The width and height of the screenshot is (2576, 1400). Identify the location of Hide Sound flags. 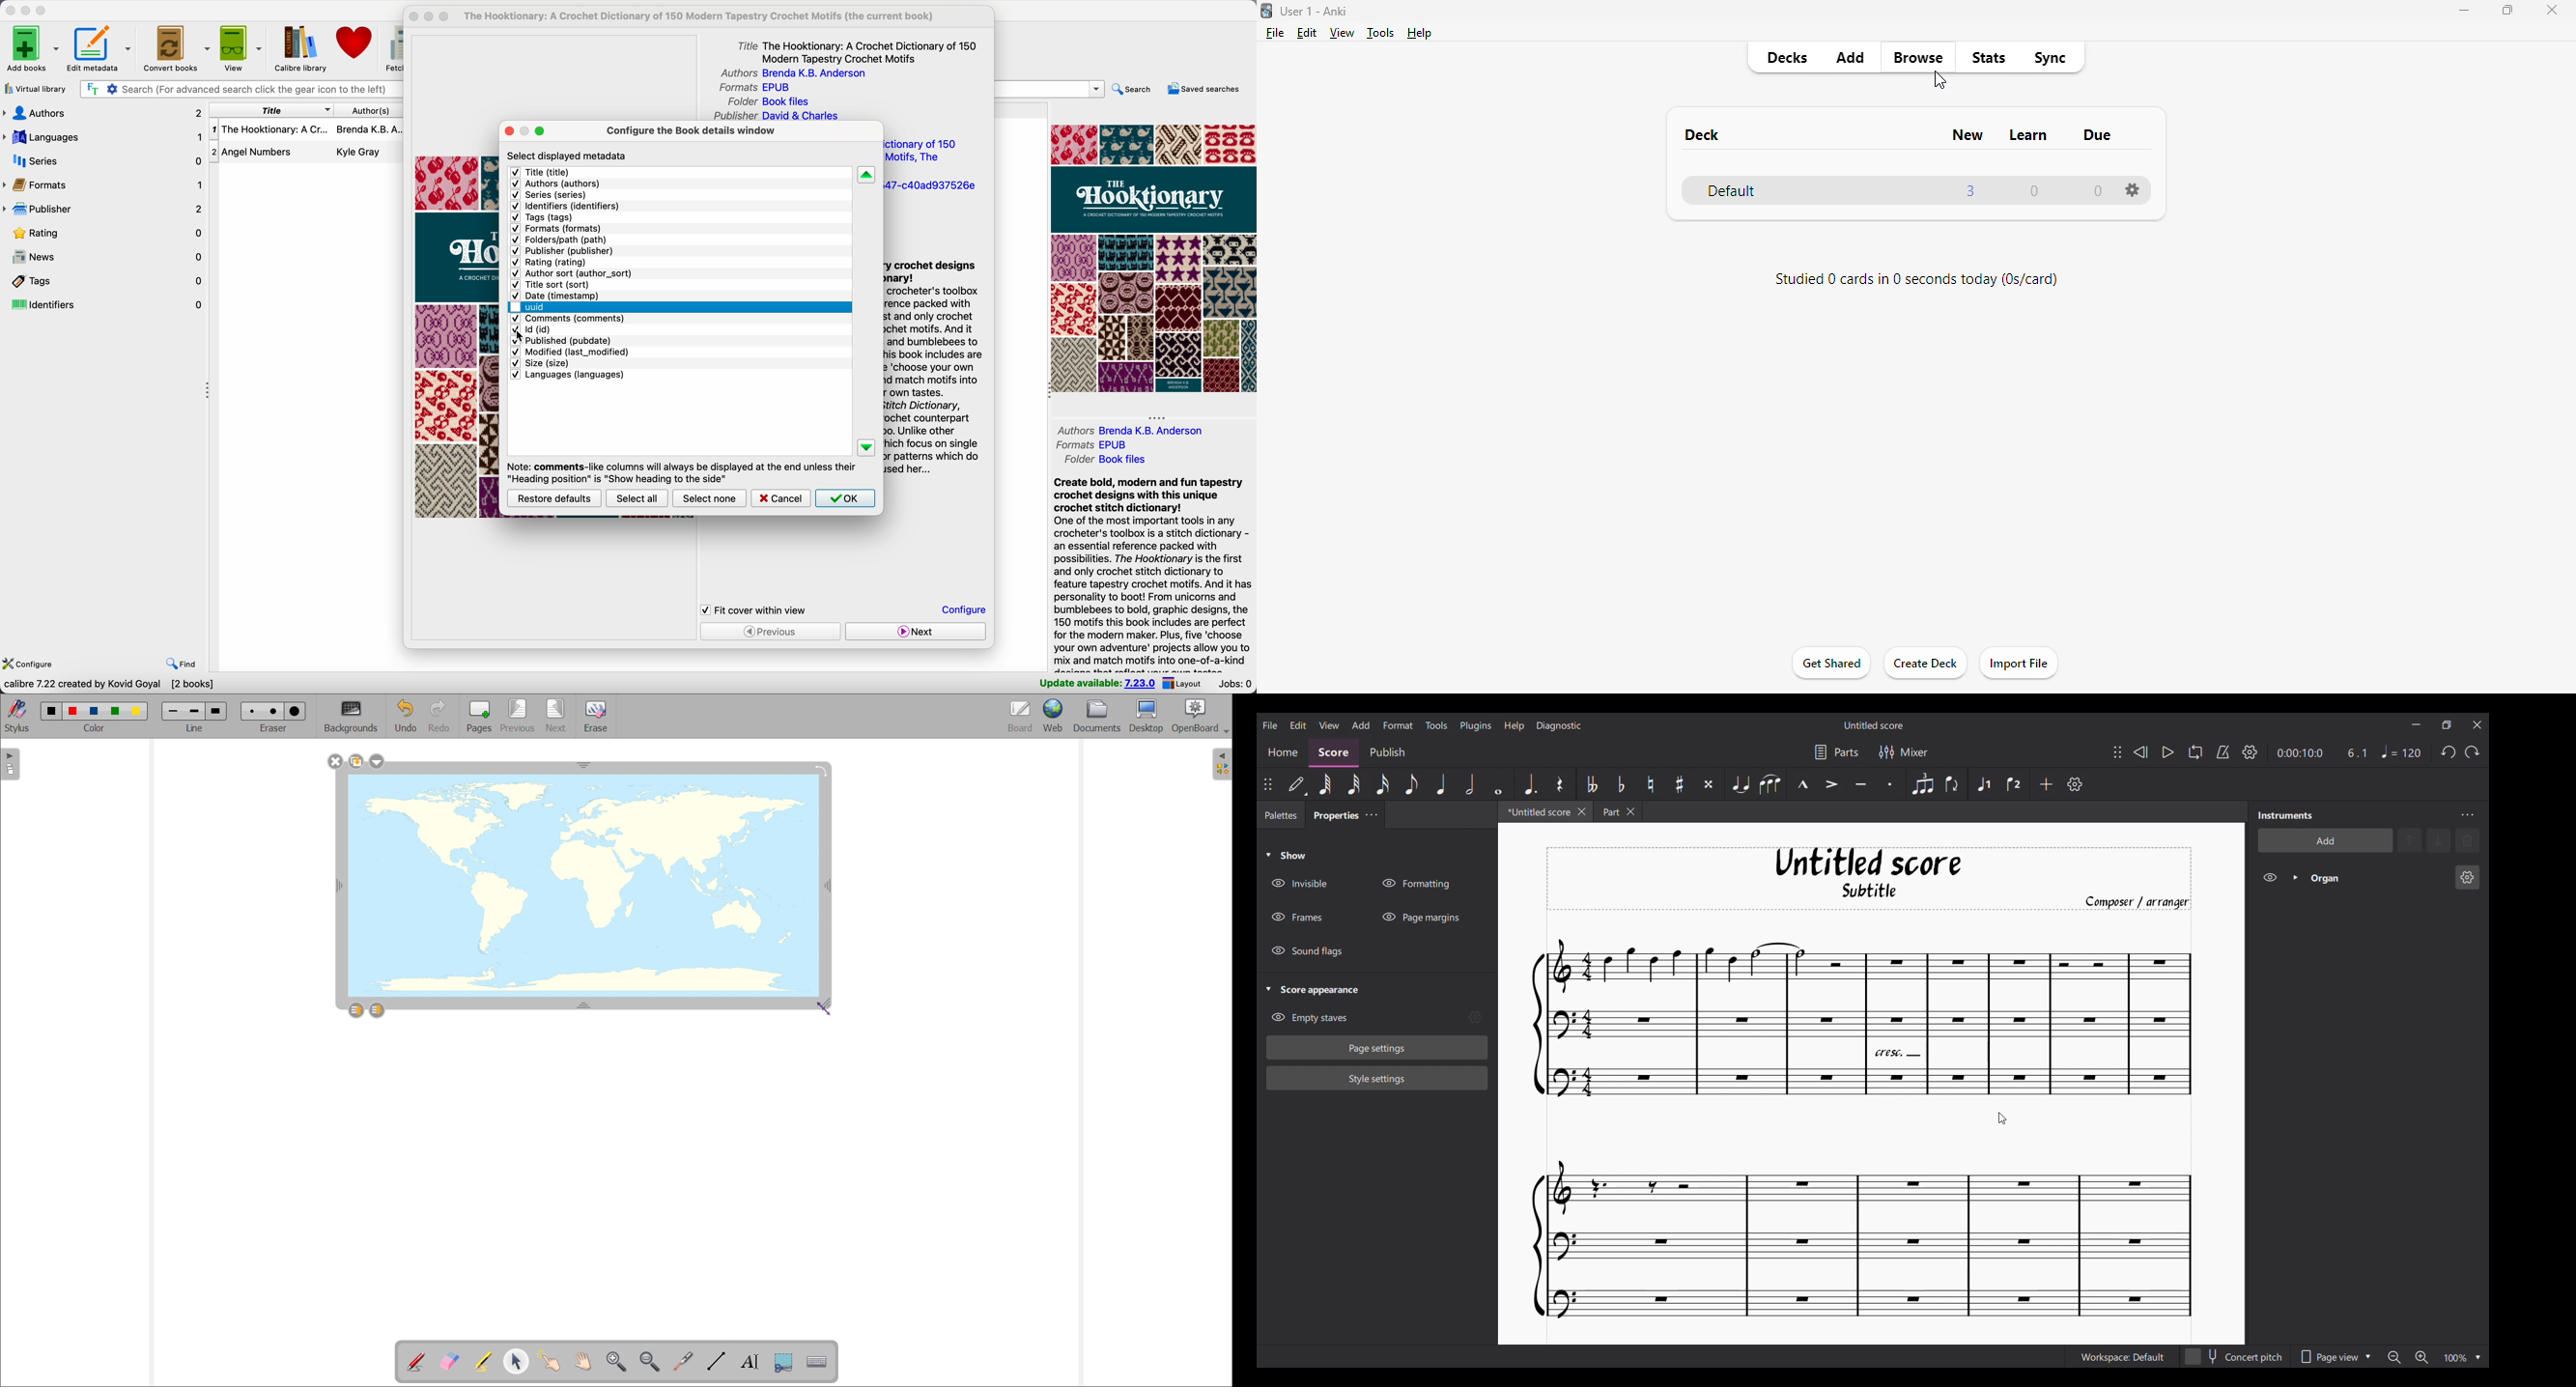
(1306, 952).